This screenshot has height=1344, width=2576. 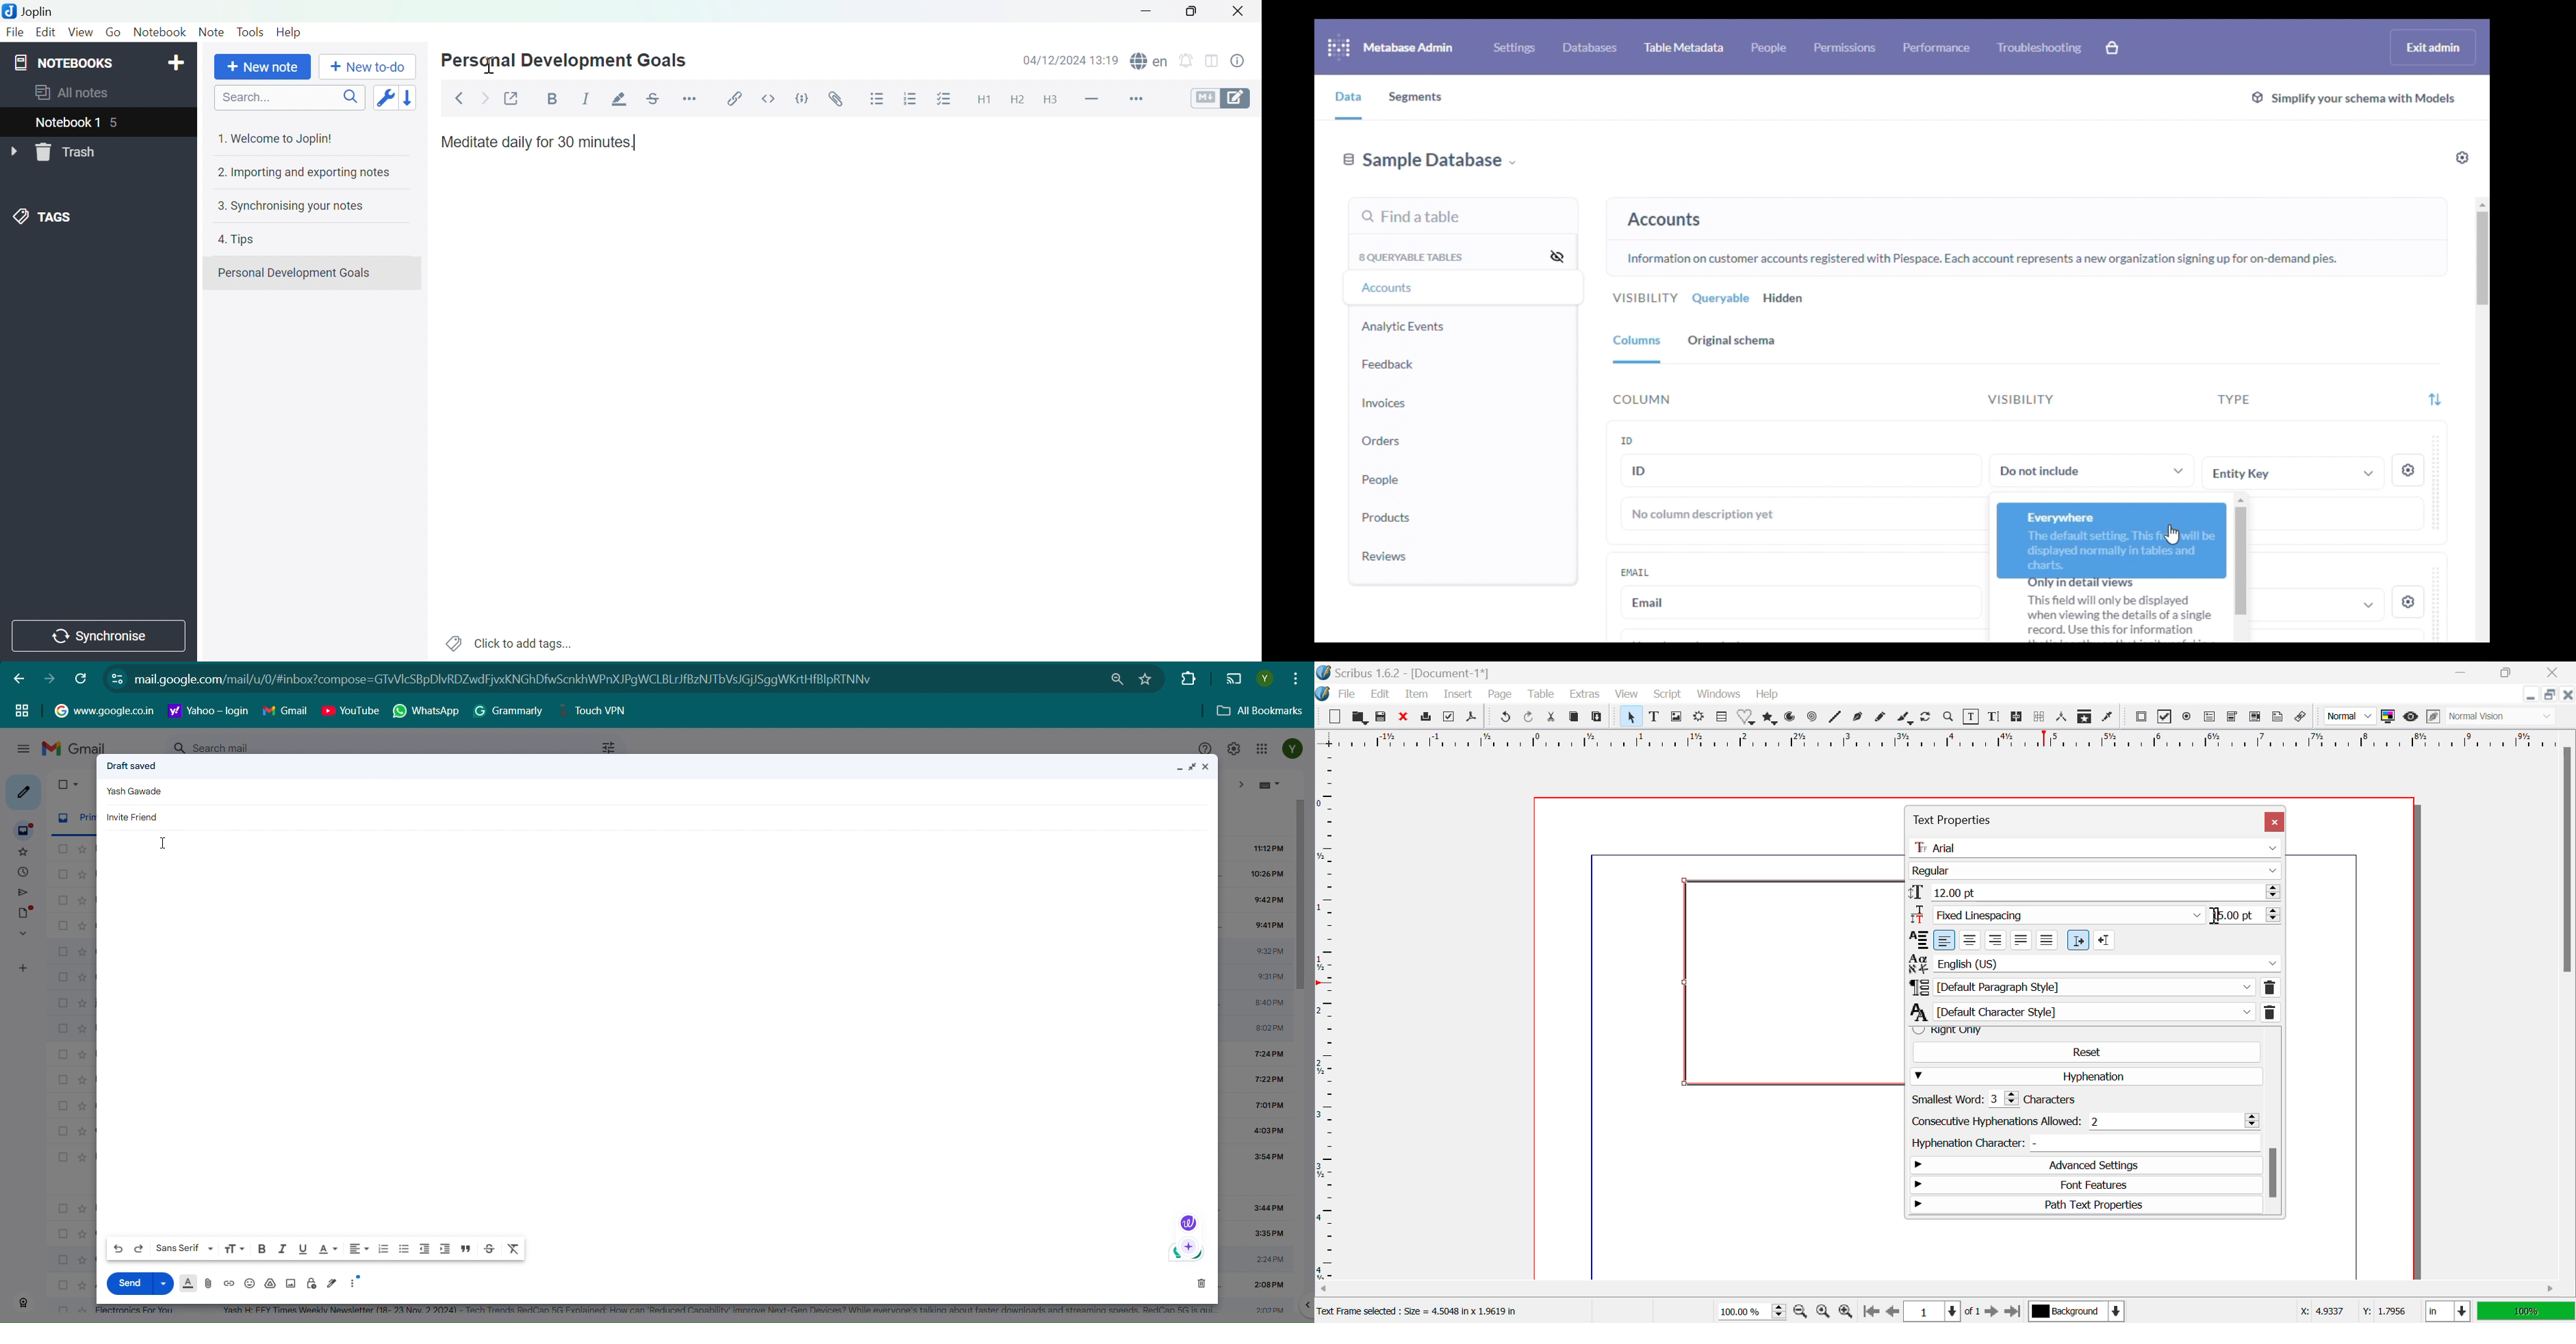 What do you see at coordinates (1836, 718) in the screenshot?
I see `Lines` at bounding box center [1836, 718].